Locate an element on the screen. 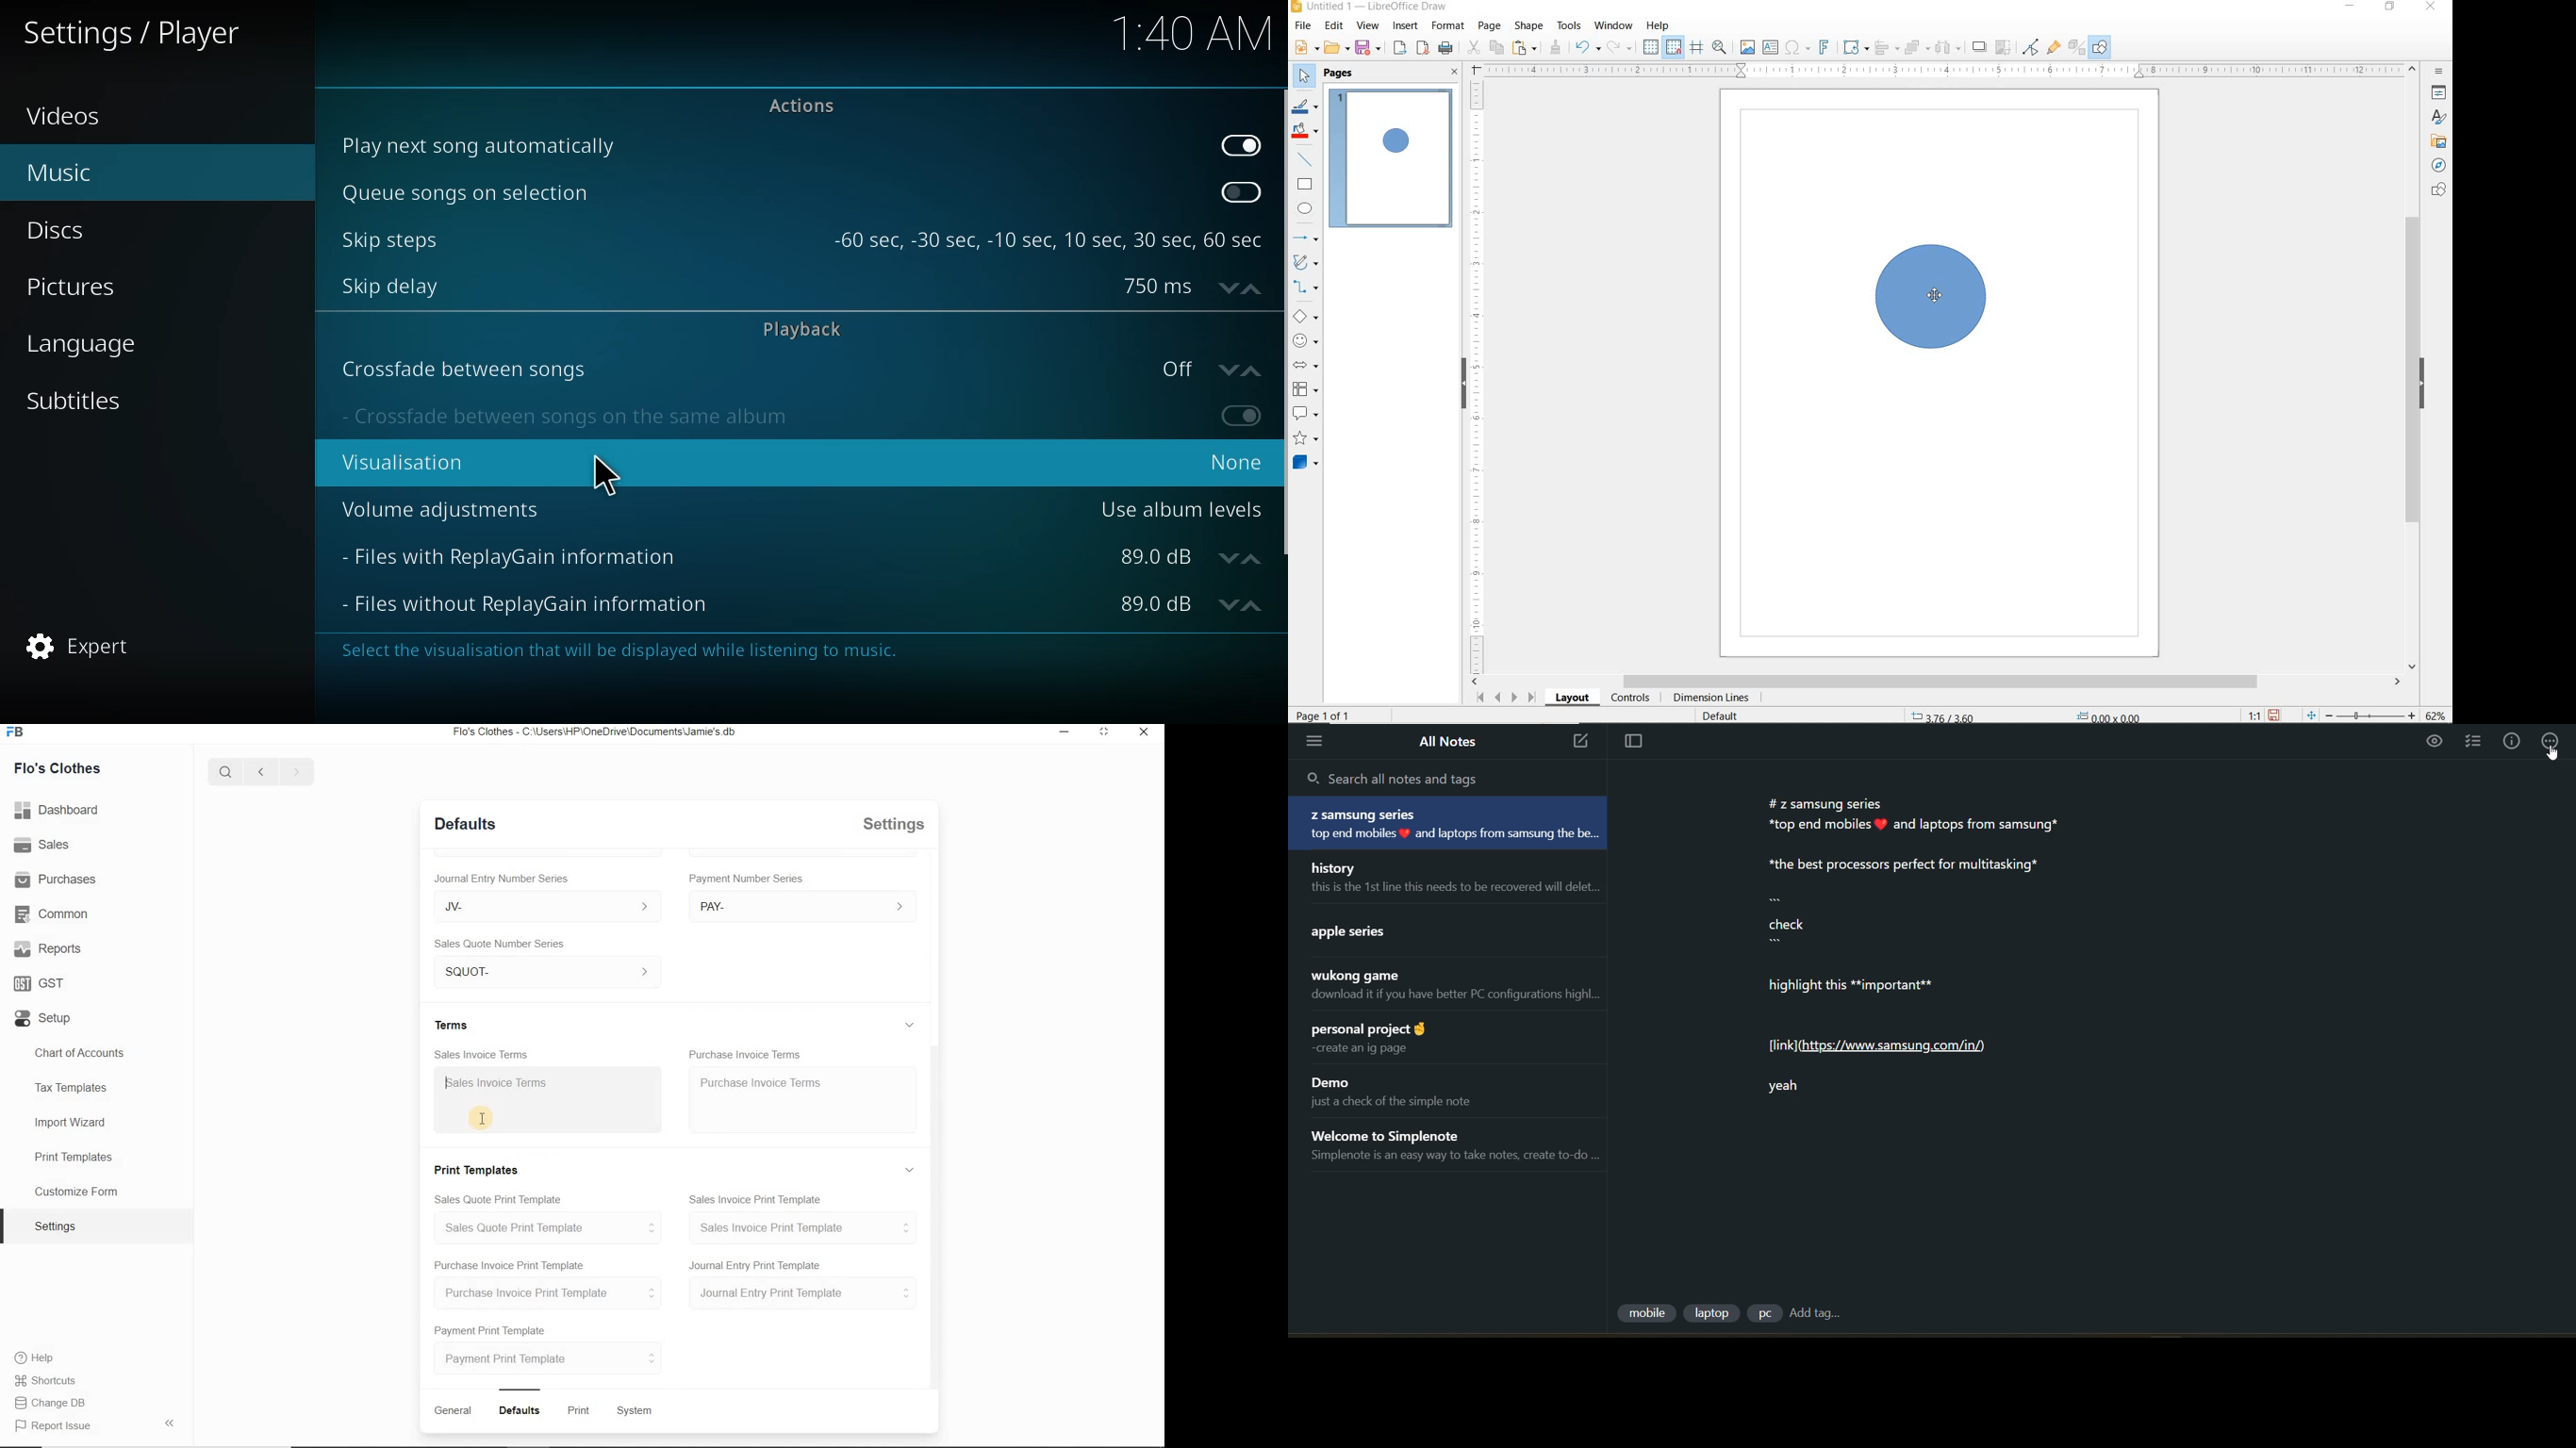 This screenshot has width=2576, height=1456. Minimize is located at coordinates (1065, 732).